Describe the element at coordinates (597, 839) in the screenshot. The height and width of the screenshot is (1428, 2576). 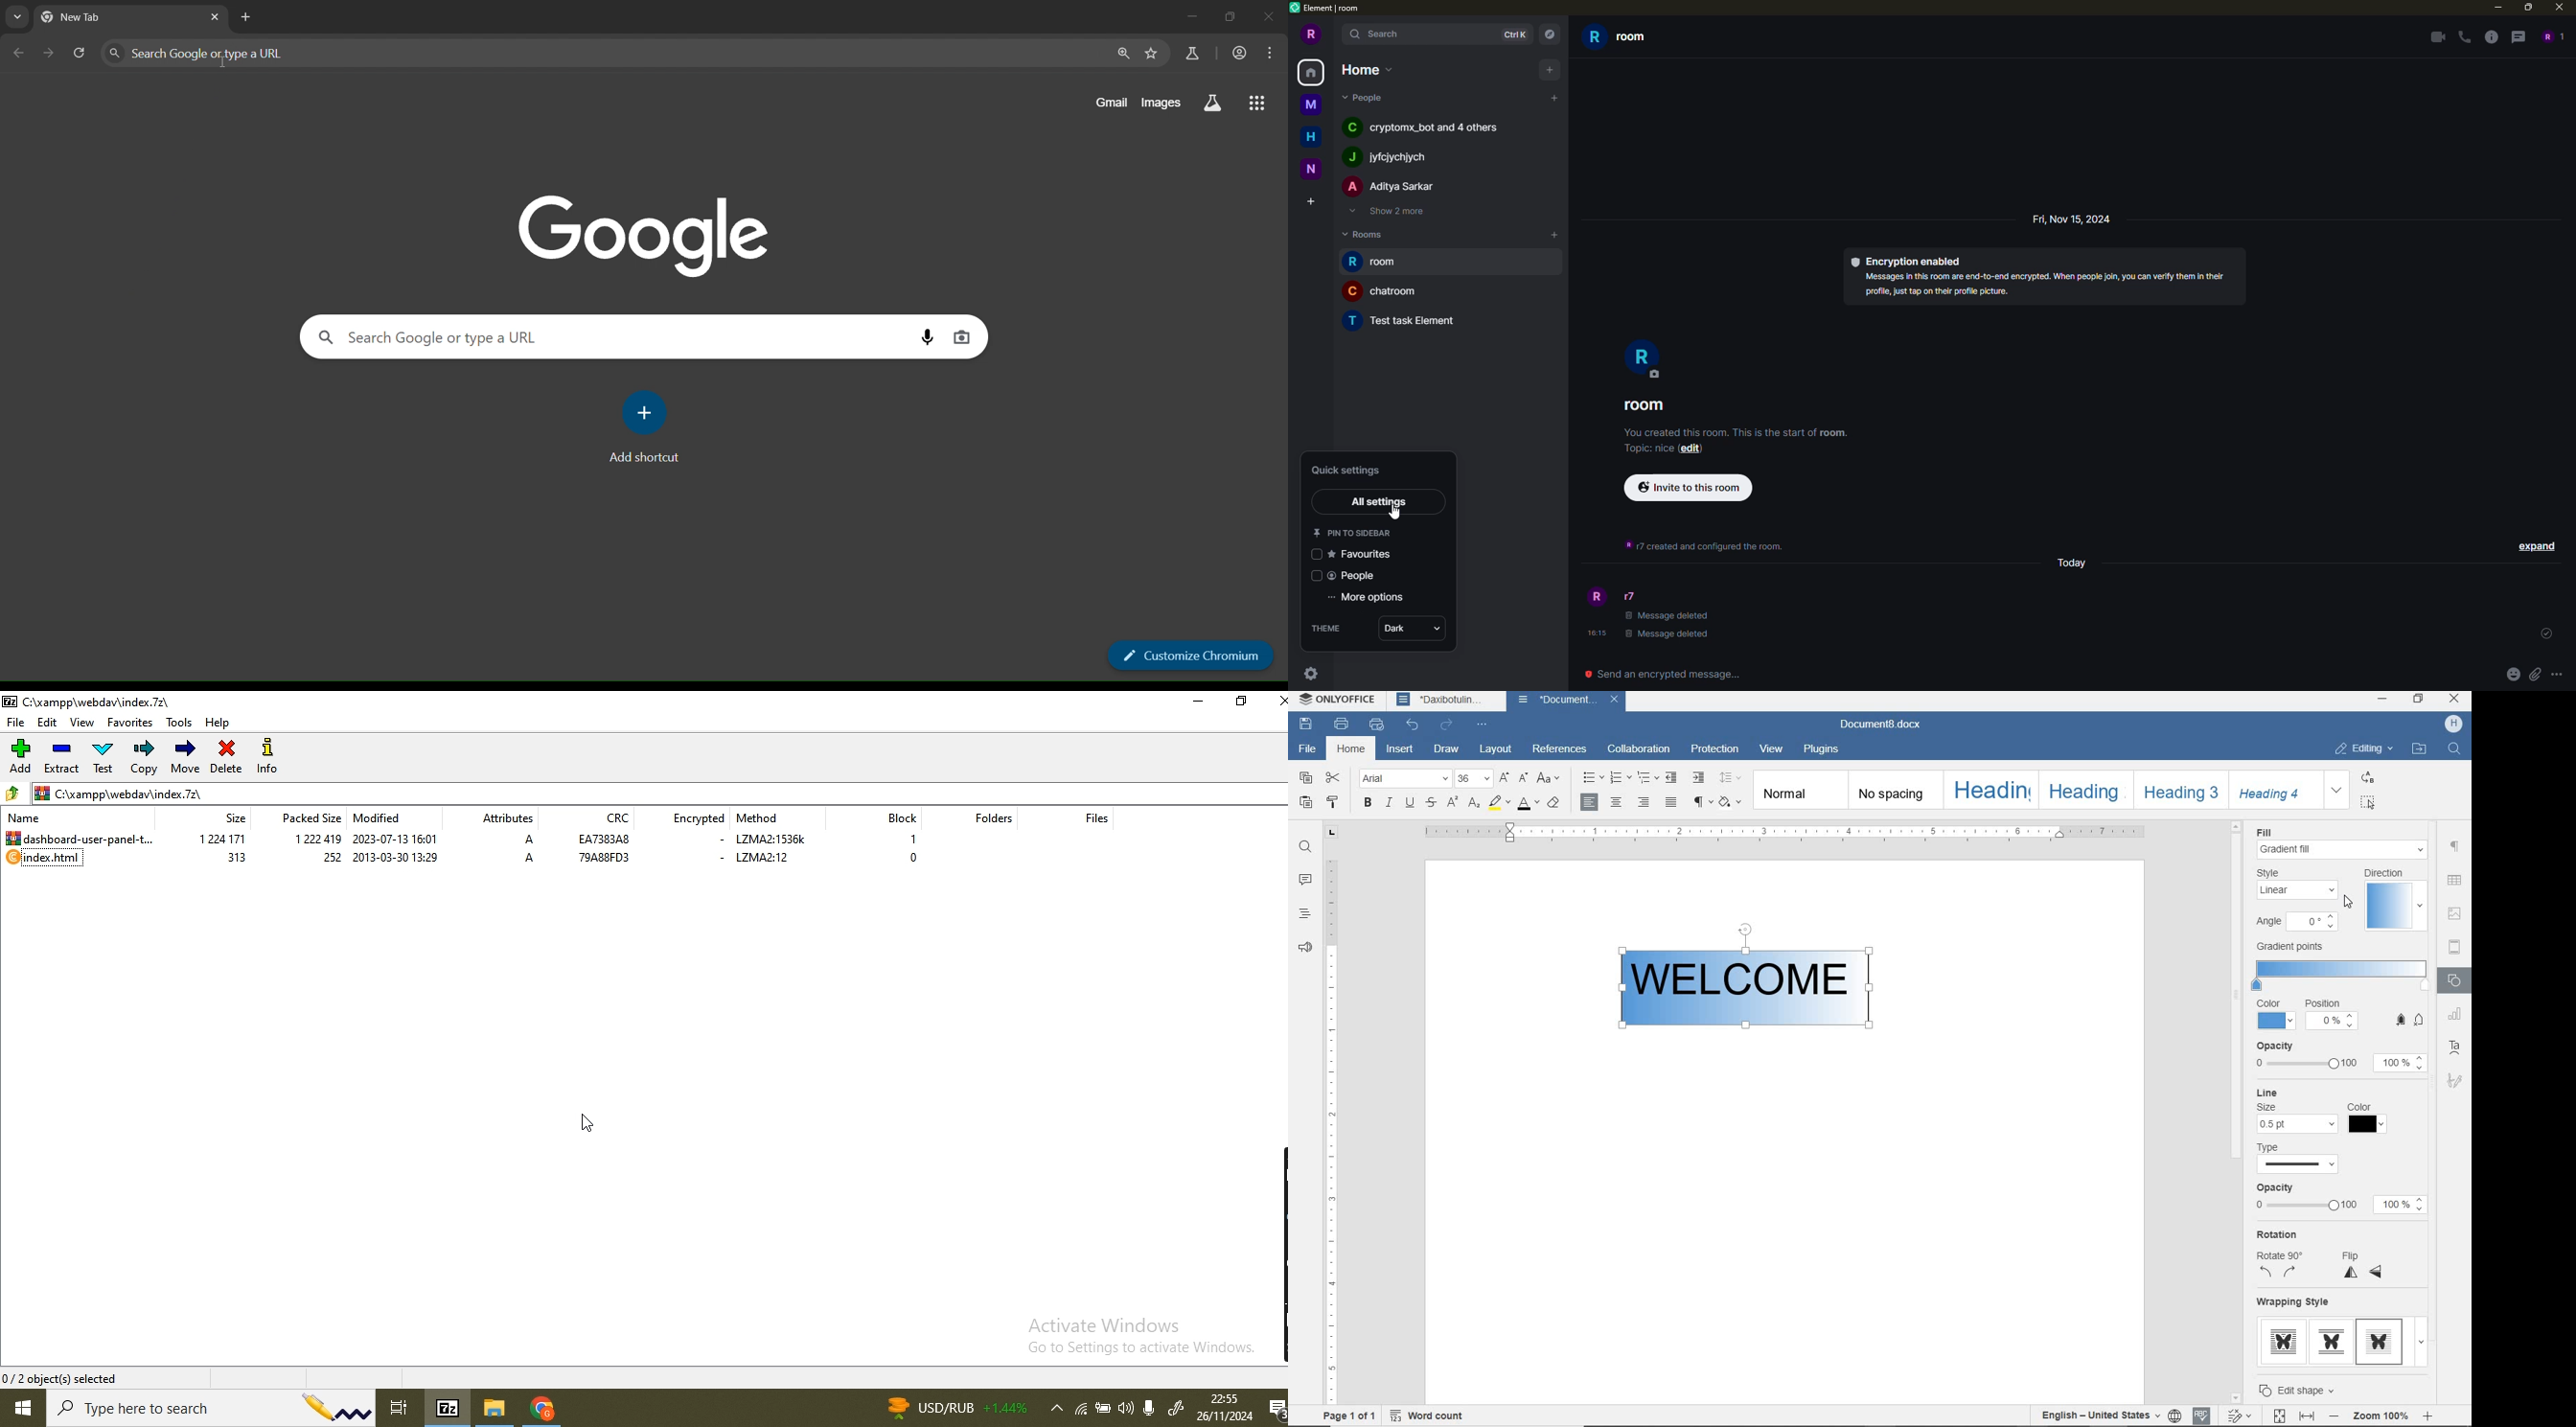
I see `ea7383a8` at that location.